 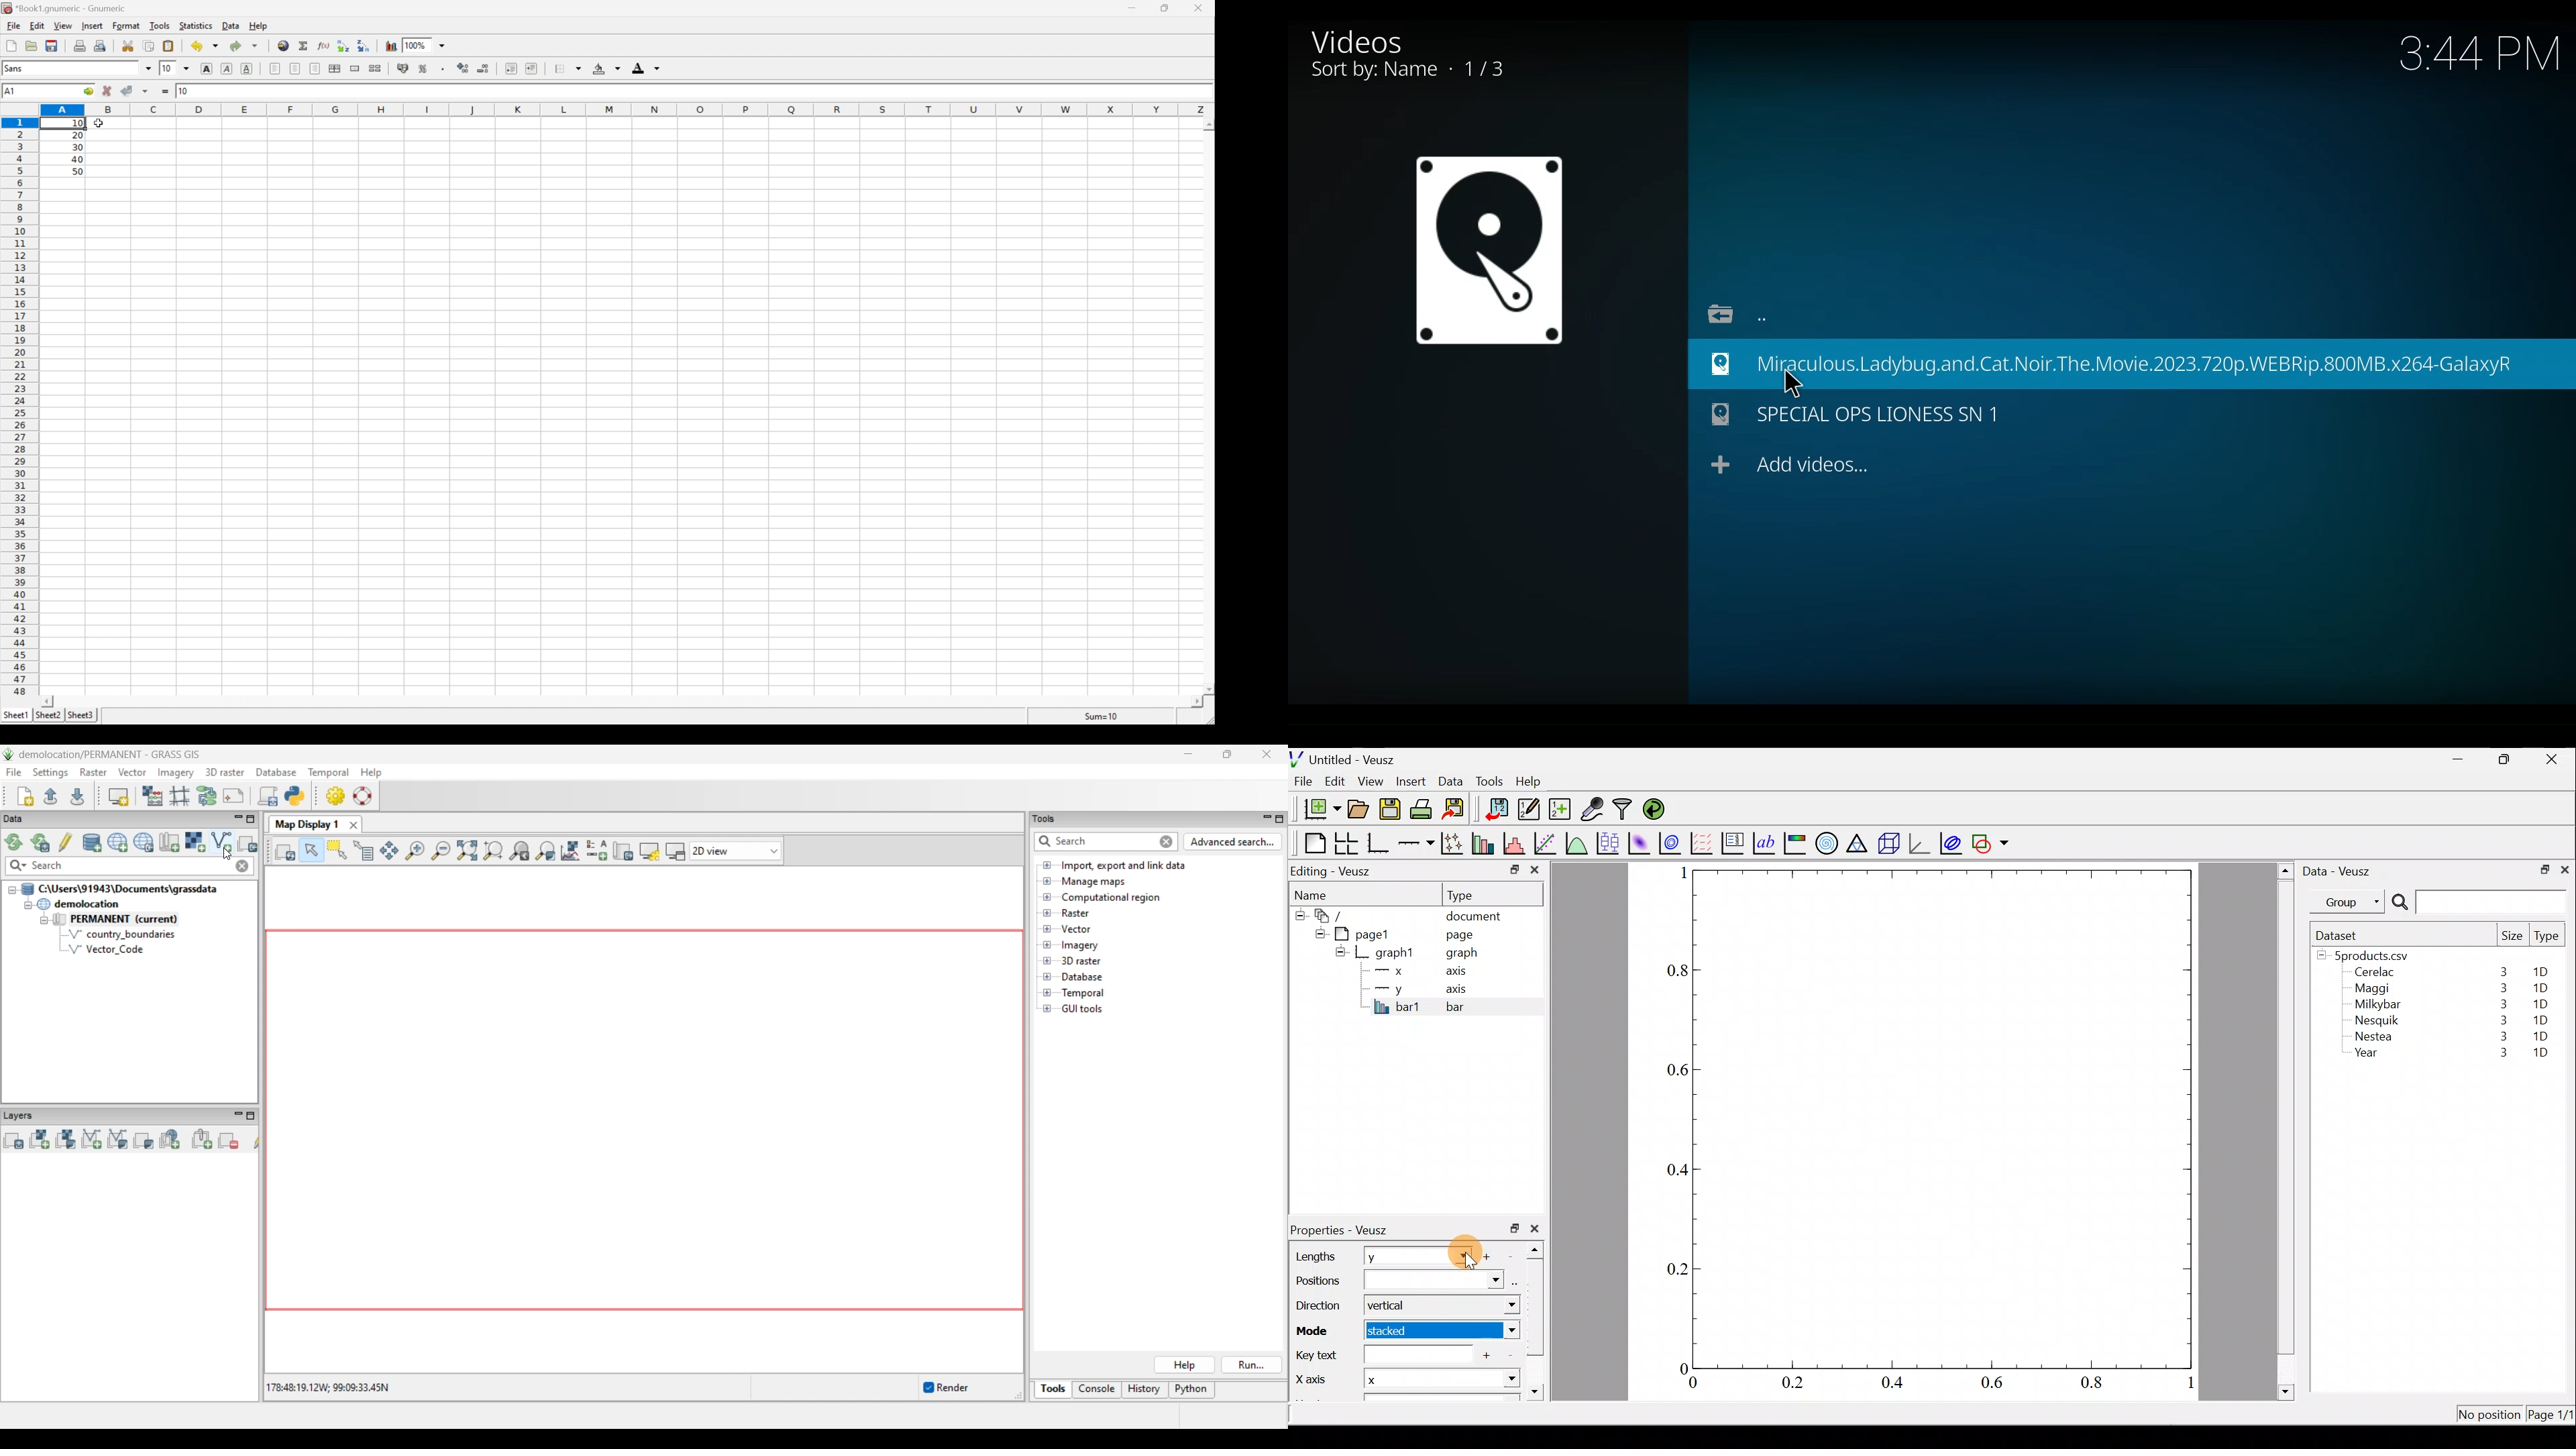 What do you see at coordinates (315, 68) in the screenshot?
I see `Align Right` at bounding box center [315, 68].